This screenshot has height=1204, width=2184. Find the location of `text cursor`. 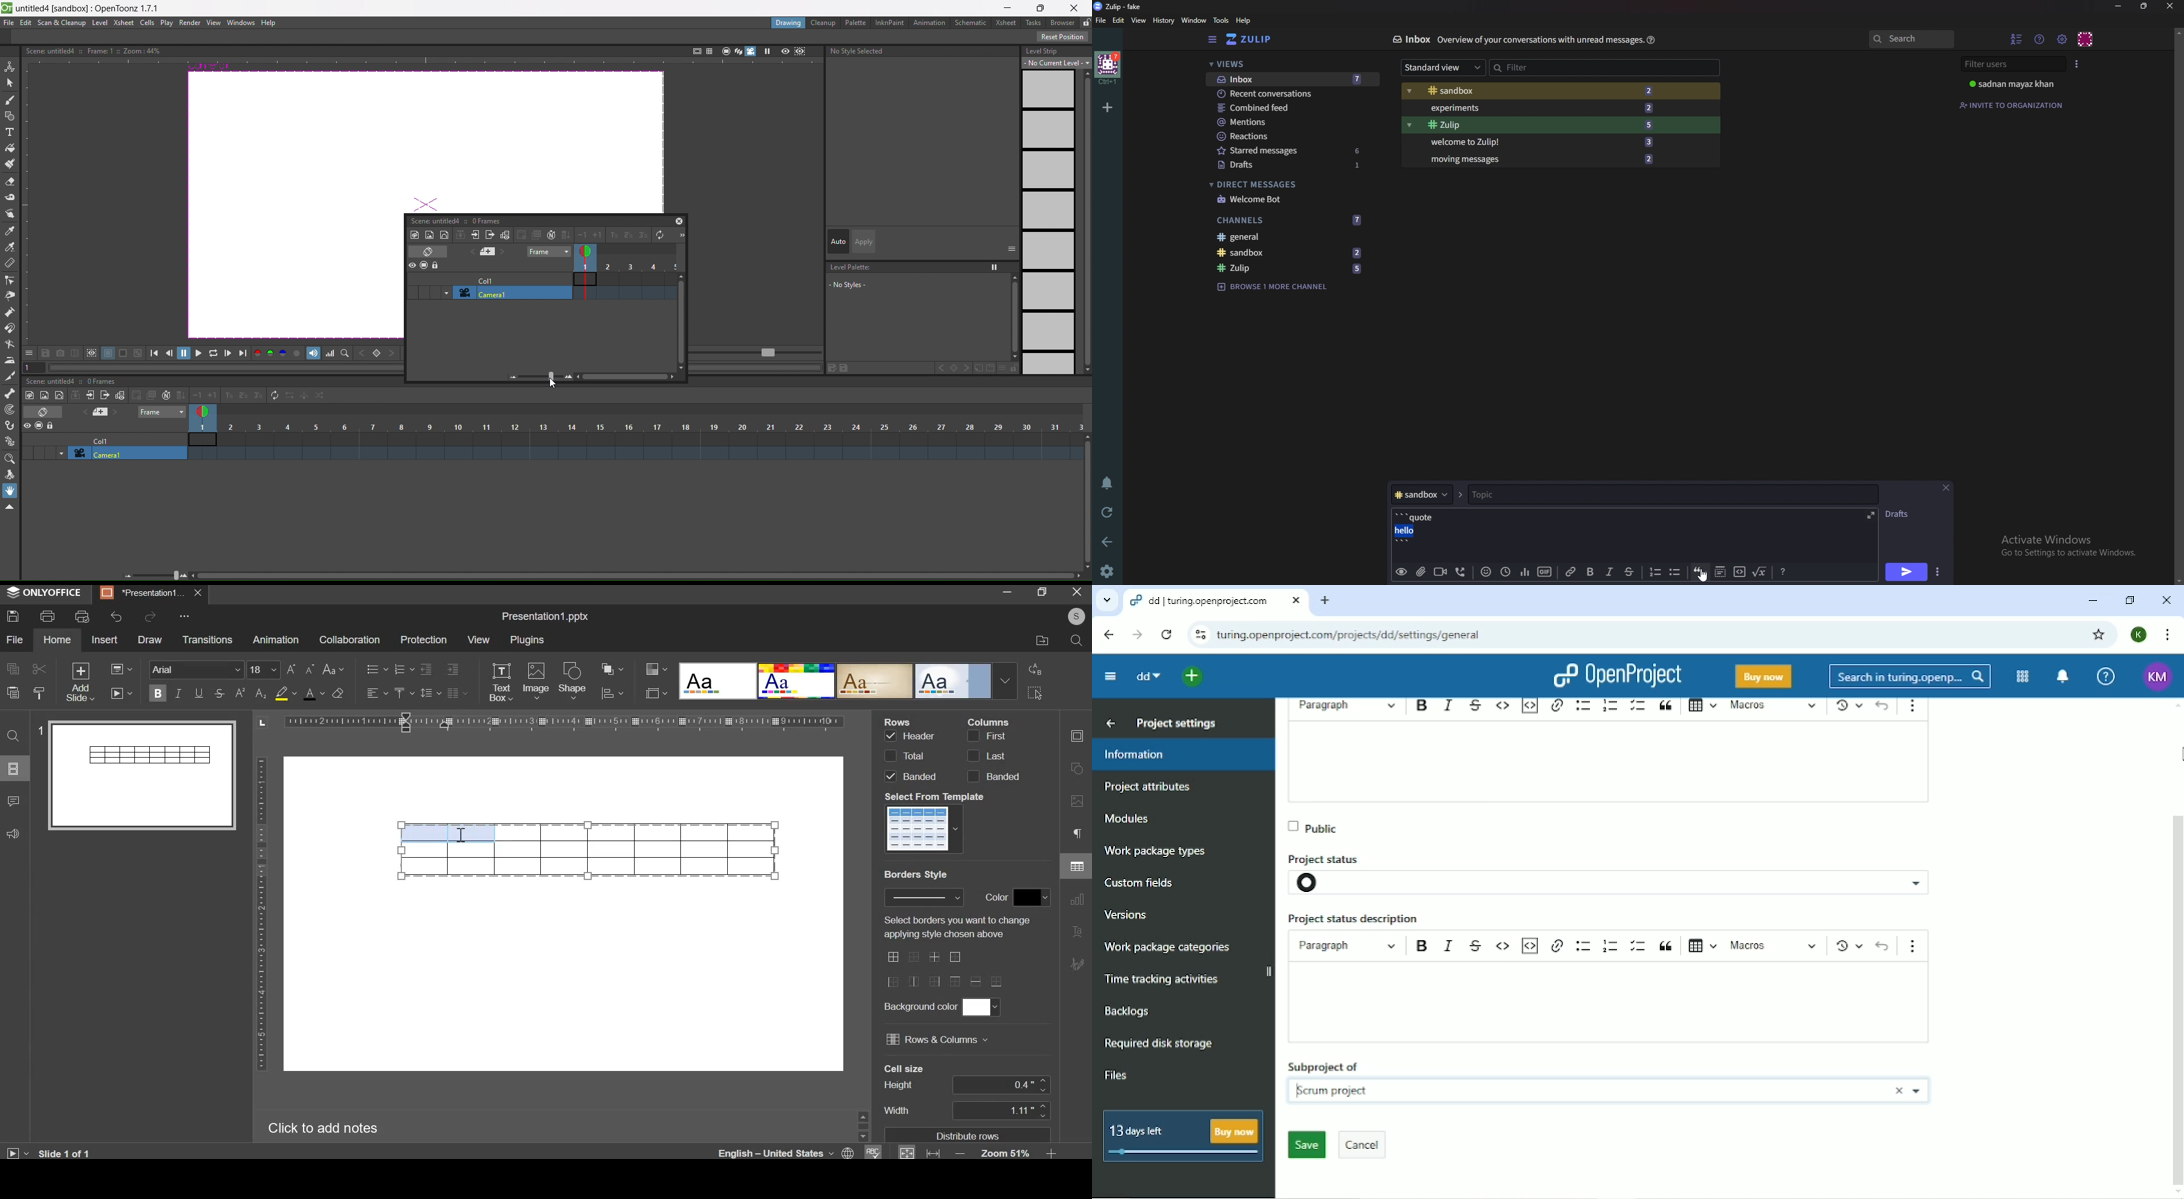

text cursor is located at coordinates (463, 835).